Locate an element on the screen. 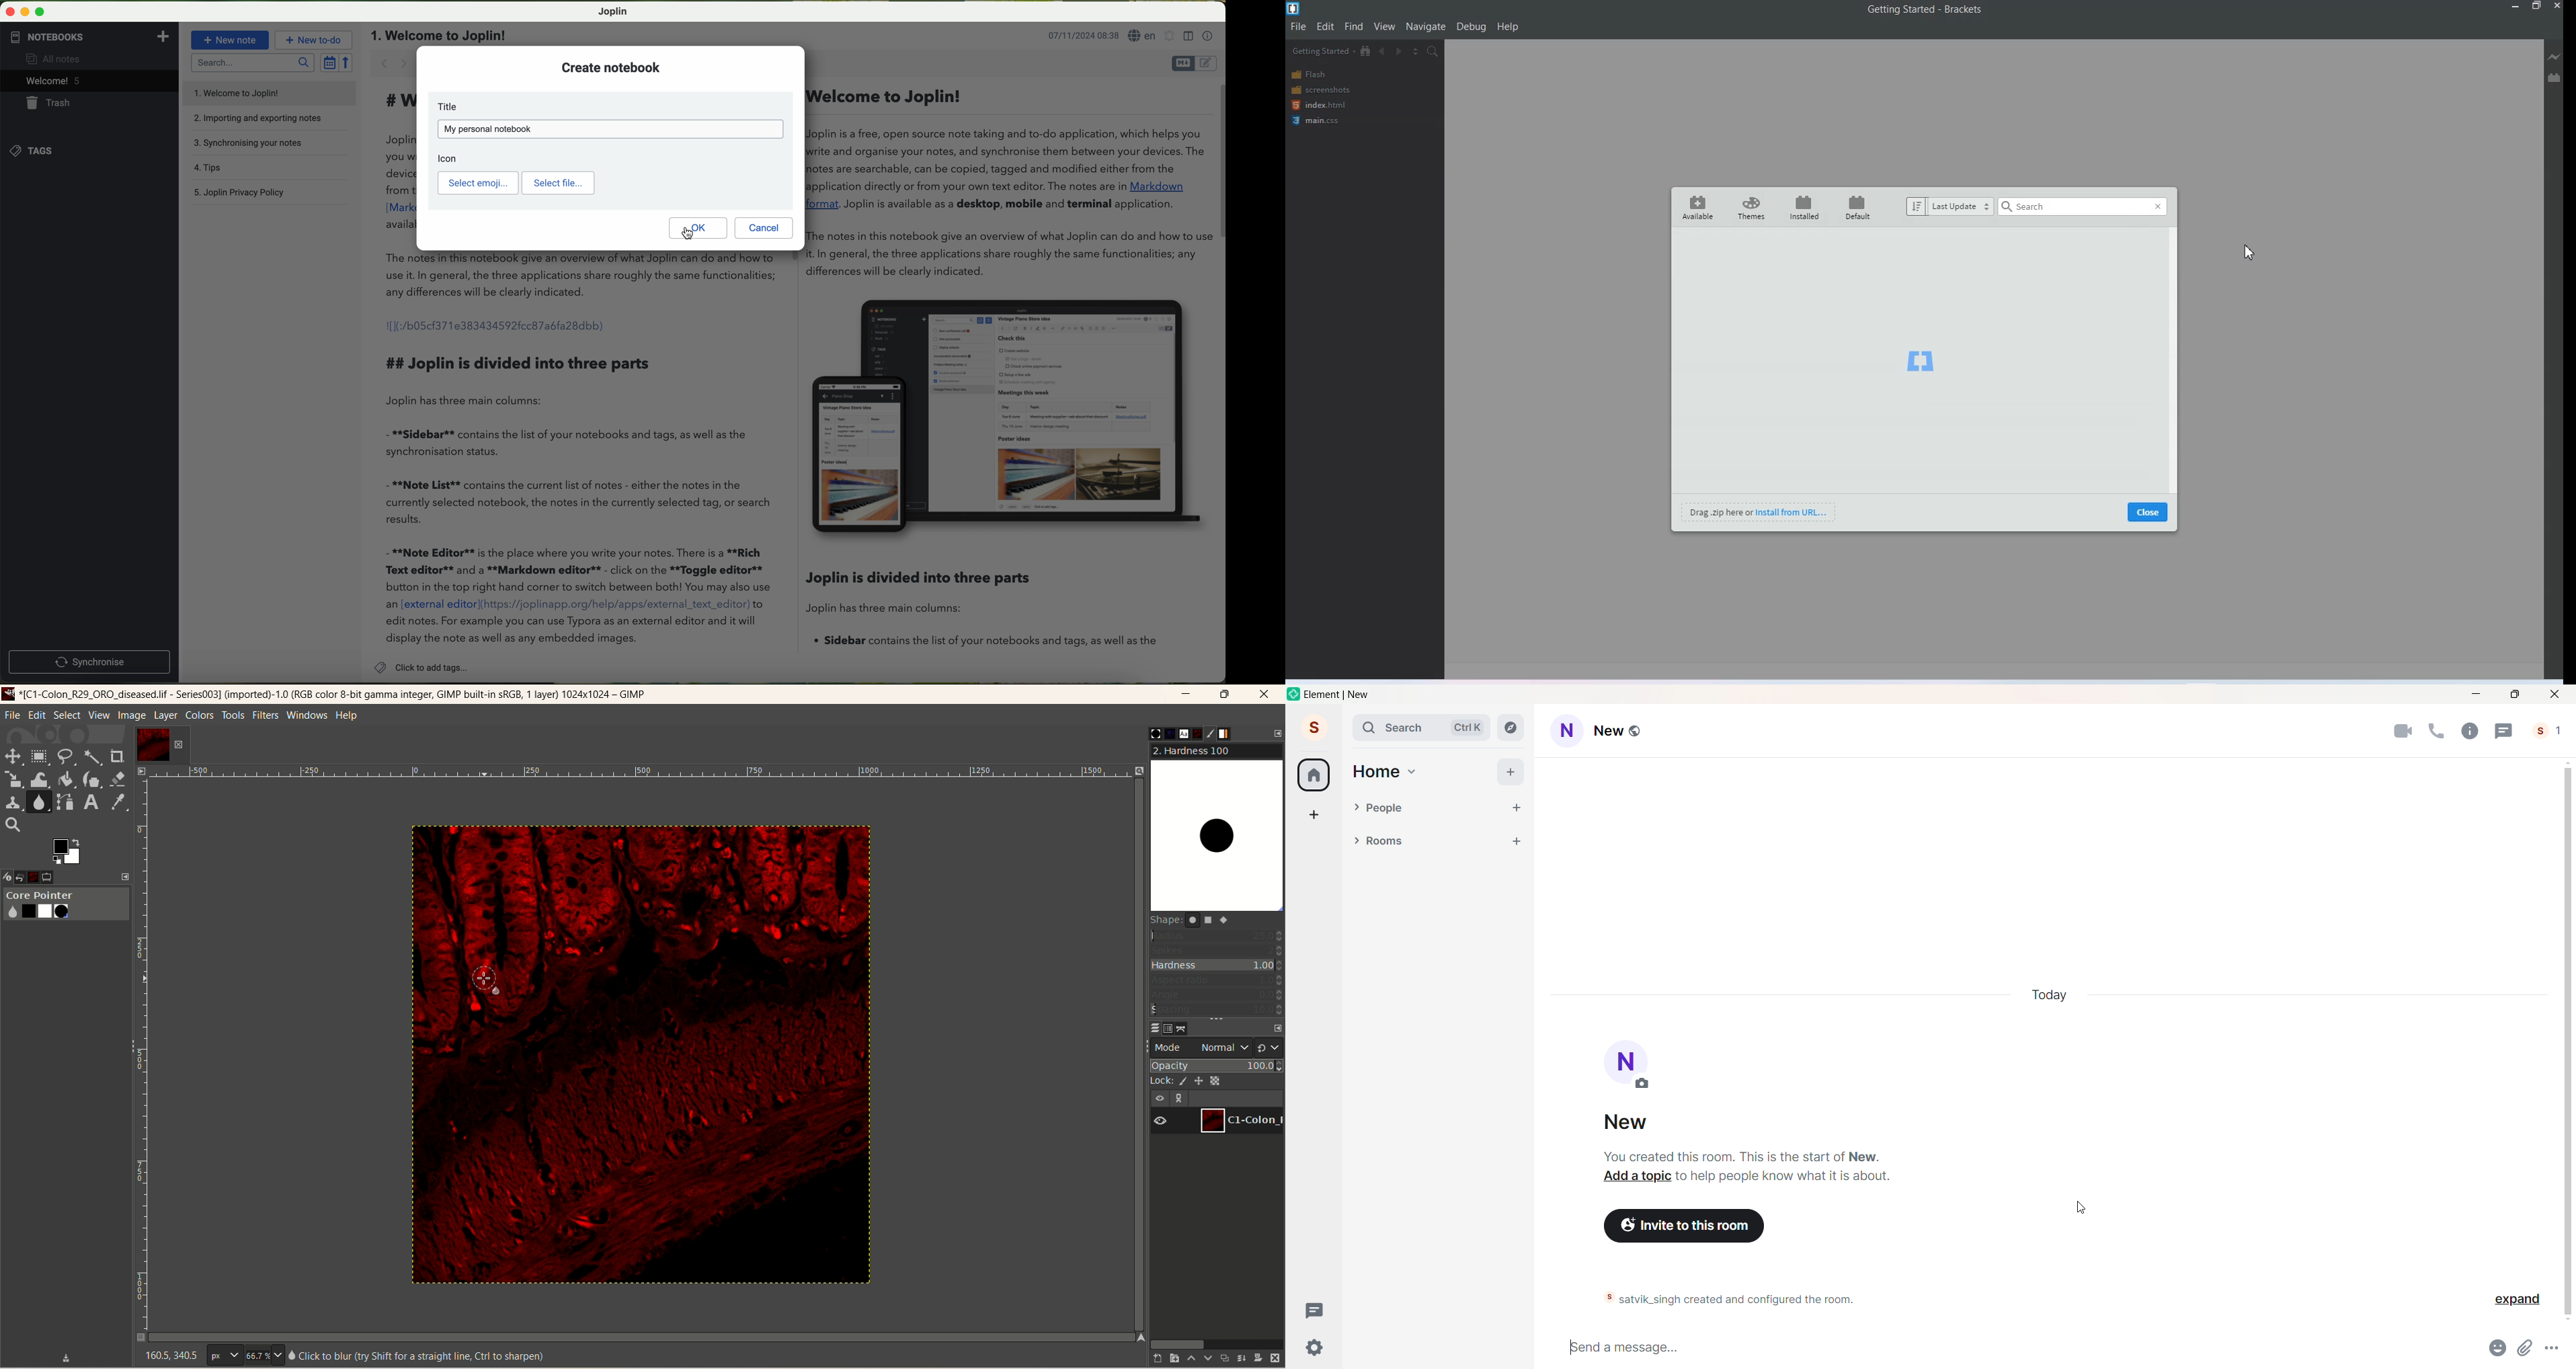 This screenshot has height=1372, width=2576. filters is located at coordinates (264, 715).